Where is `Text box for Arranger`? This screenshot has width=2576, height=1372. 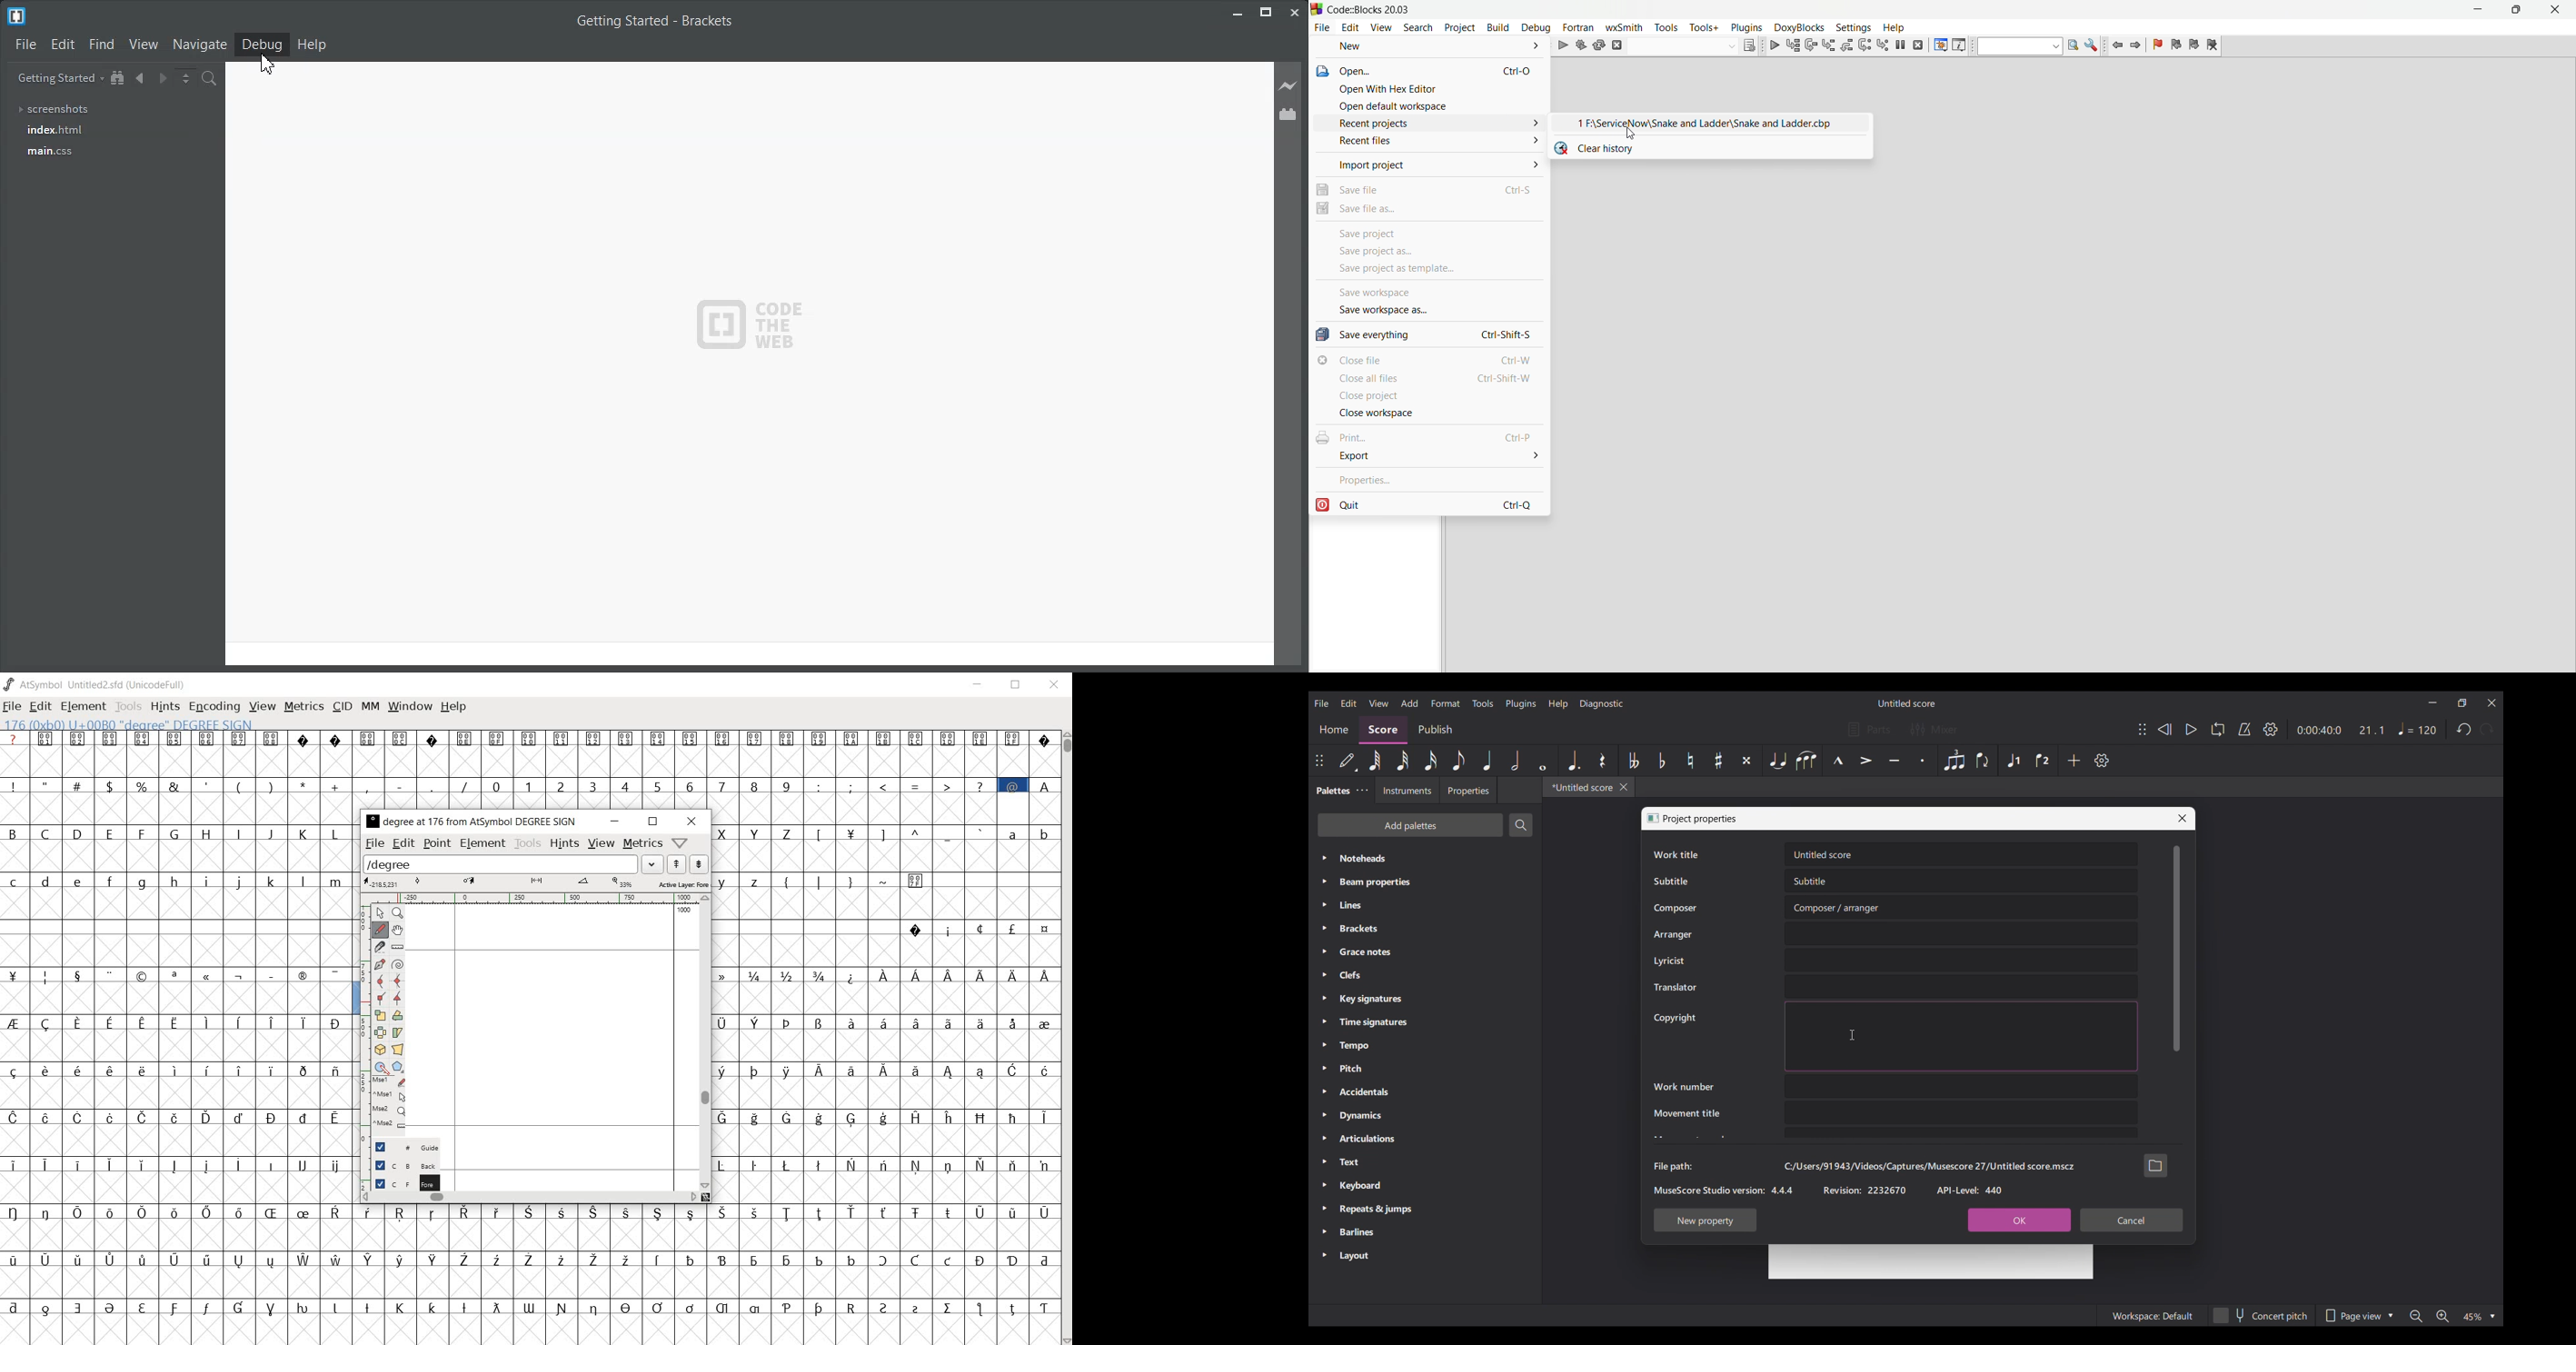
Text box for Arranger is located at coordinates (1962, 933).